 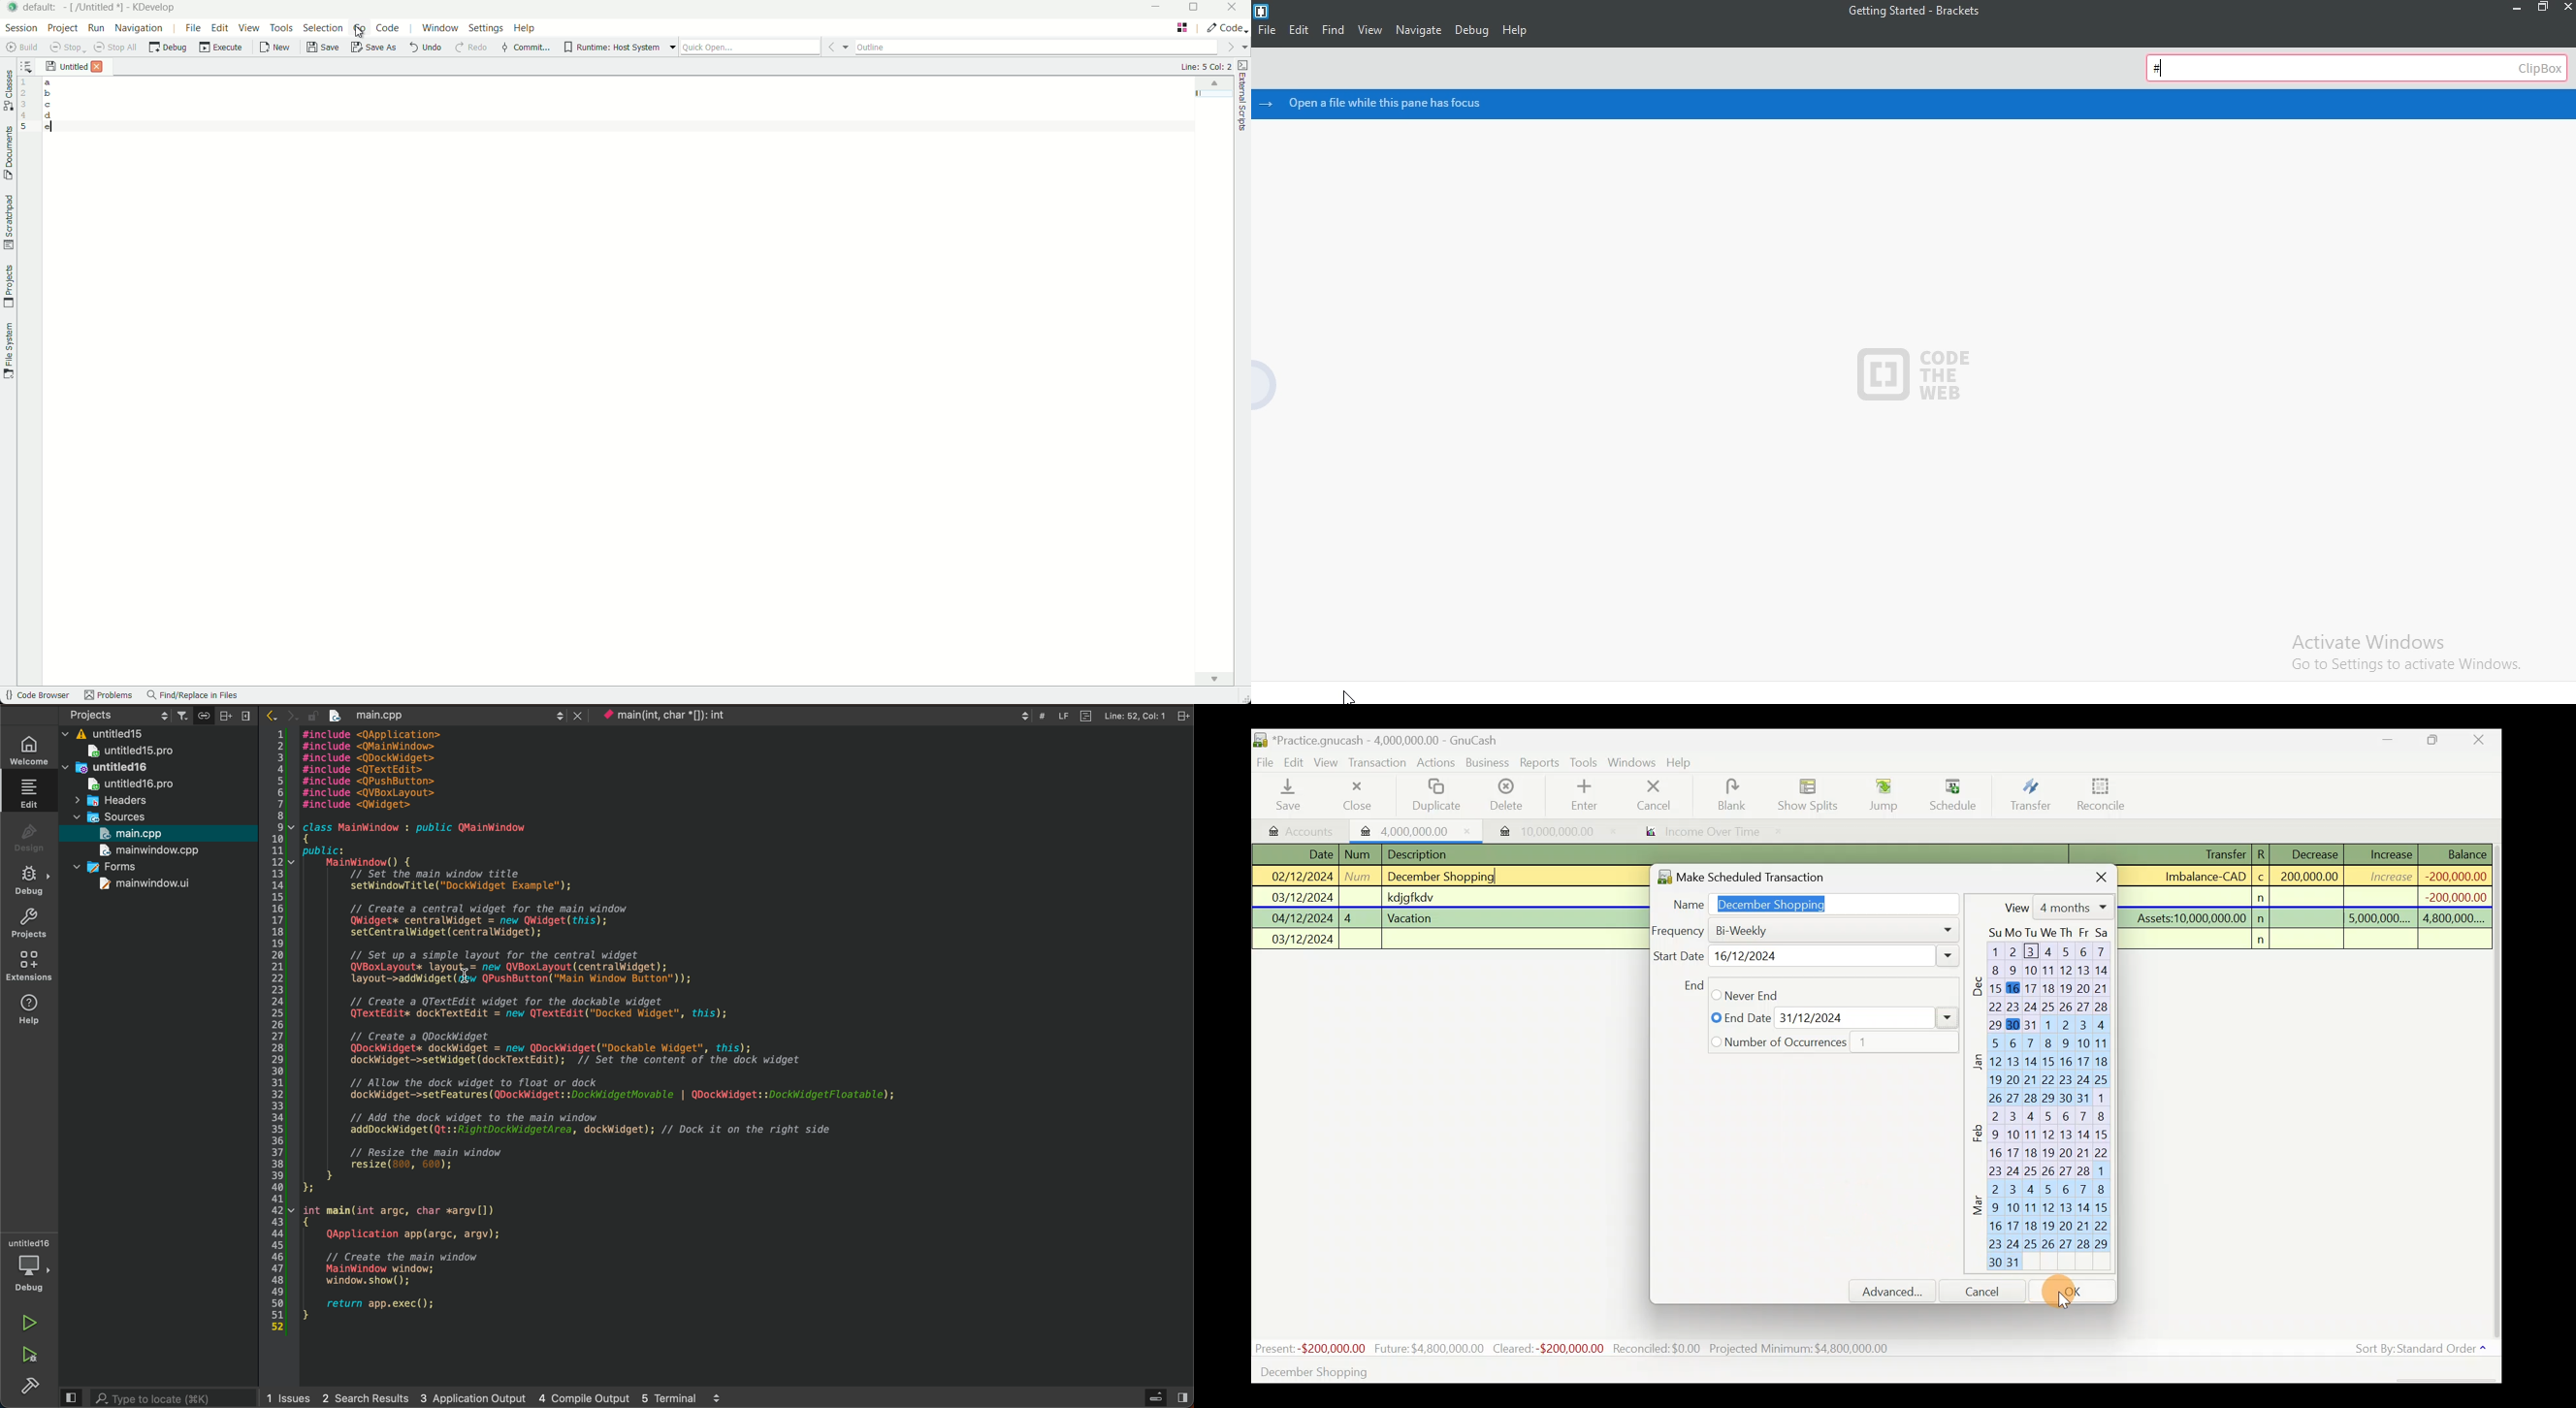 What do you see at coordinates (445, 716) in the screenshot?
I see `file tab` at bounding box center [445, 716].